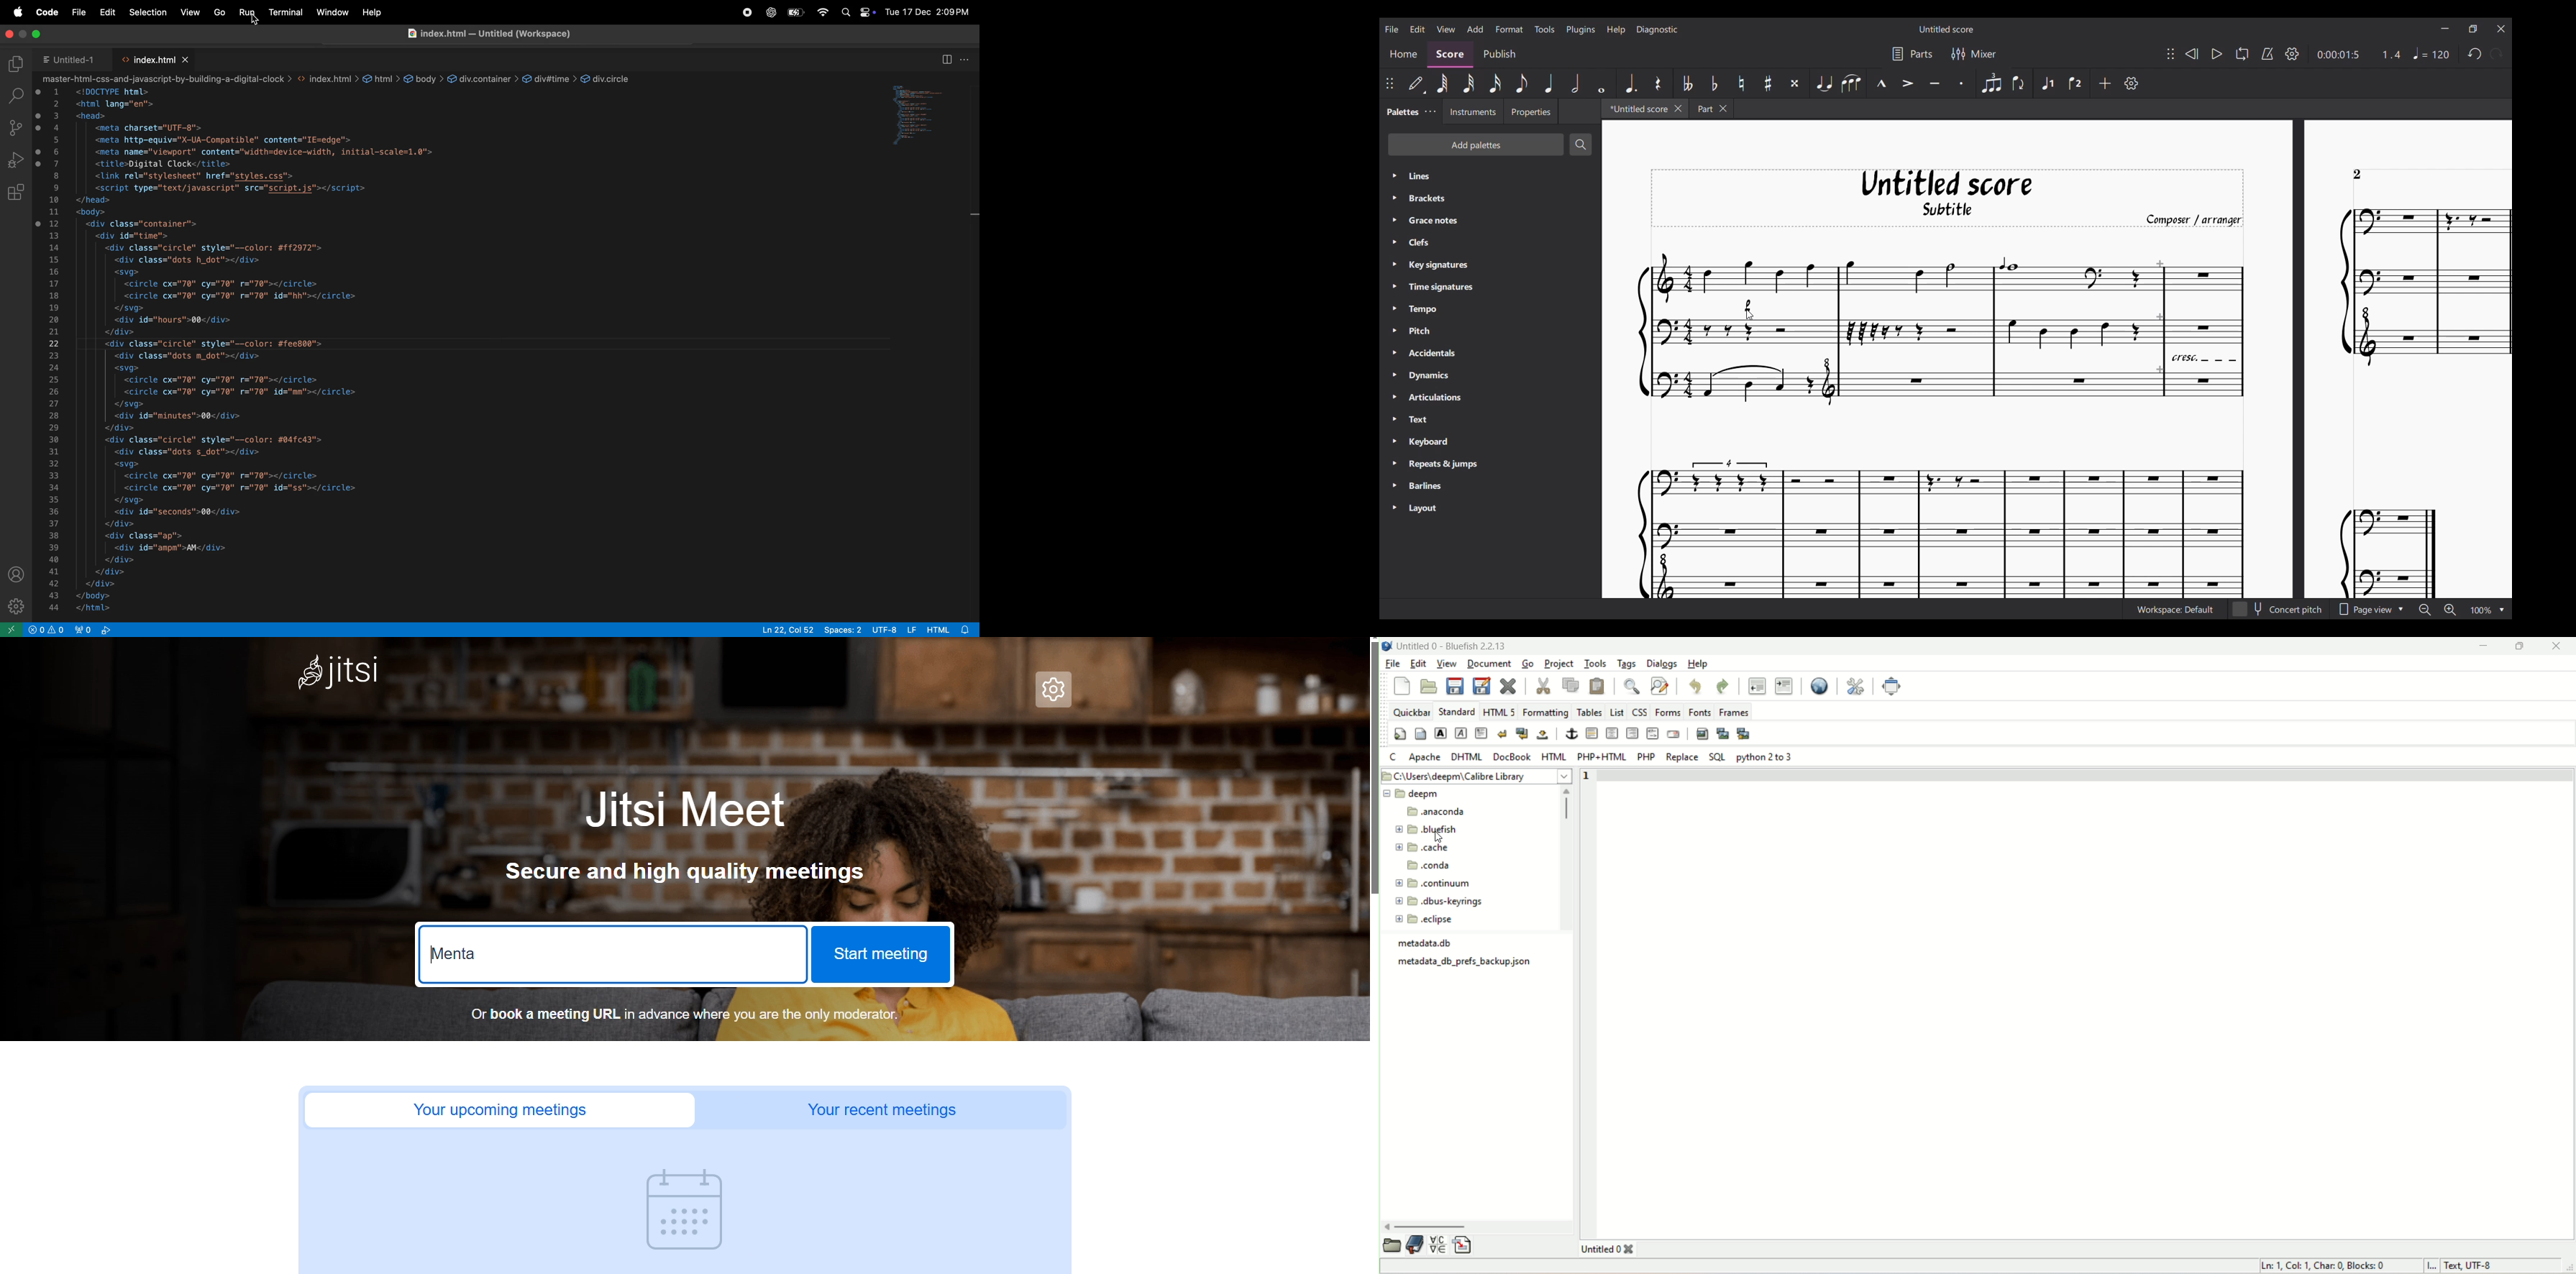  Describe the element at coordinates (707, 667) in the screenshot. I see `Background image` at that location.